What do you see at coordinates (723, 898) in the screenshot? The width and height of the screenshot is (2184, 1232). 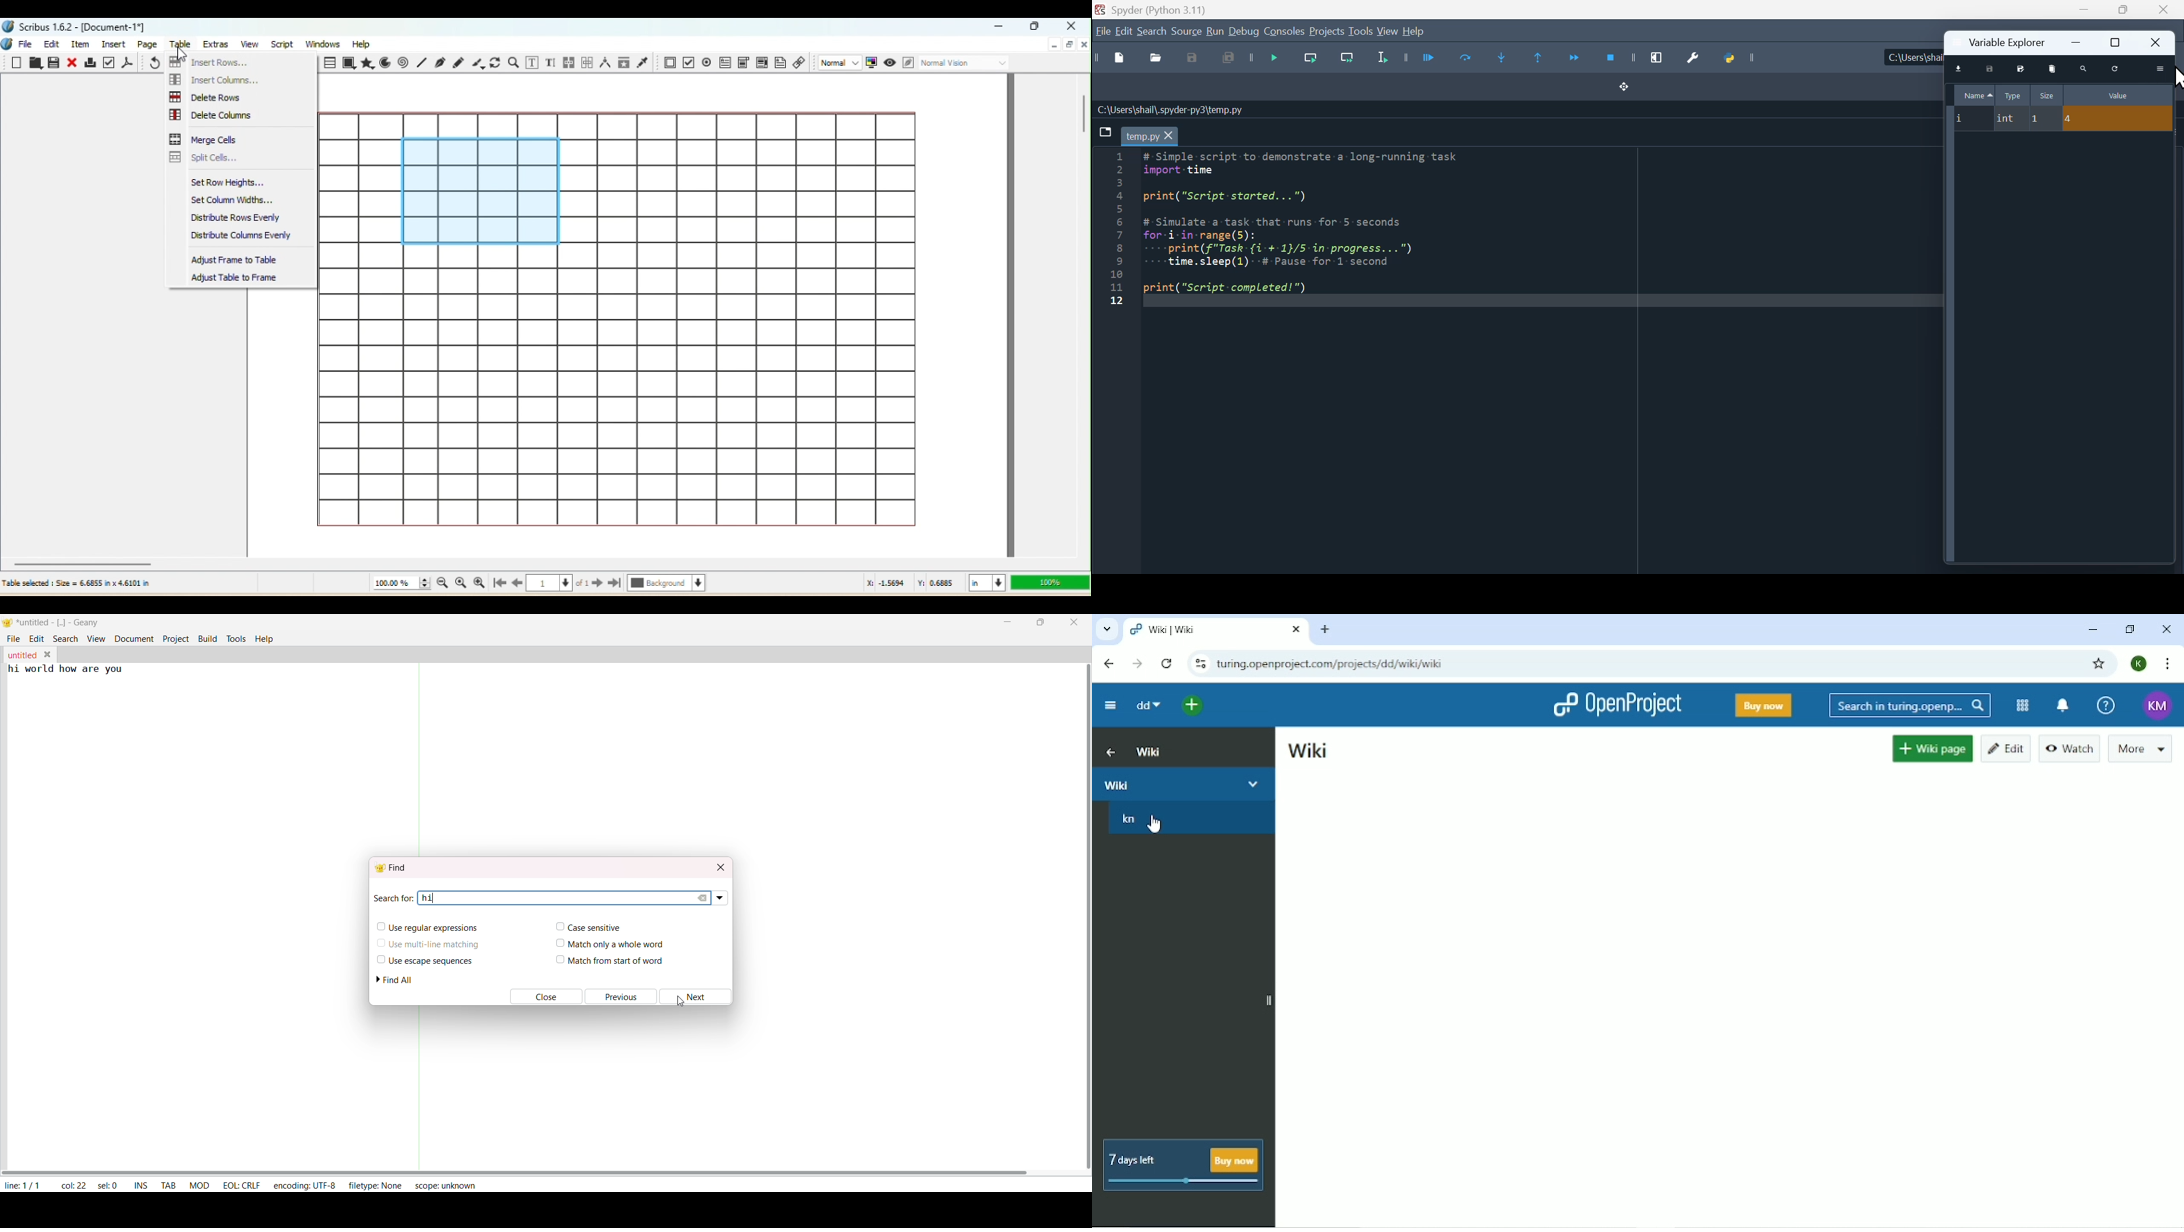 I see `search dropdown` at bounding box center [723, 898].